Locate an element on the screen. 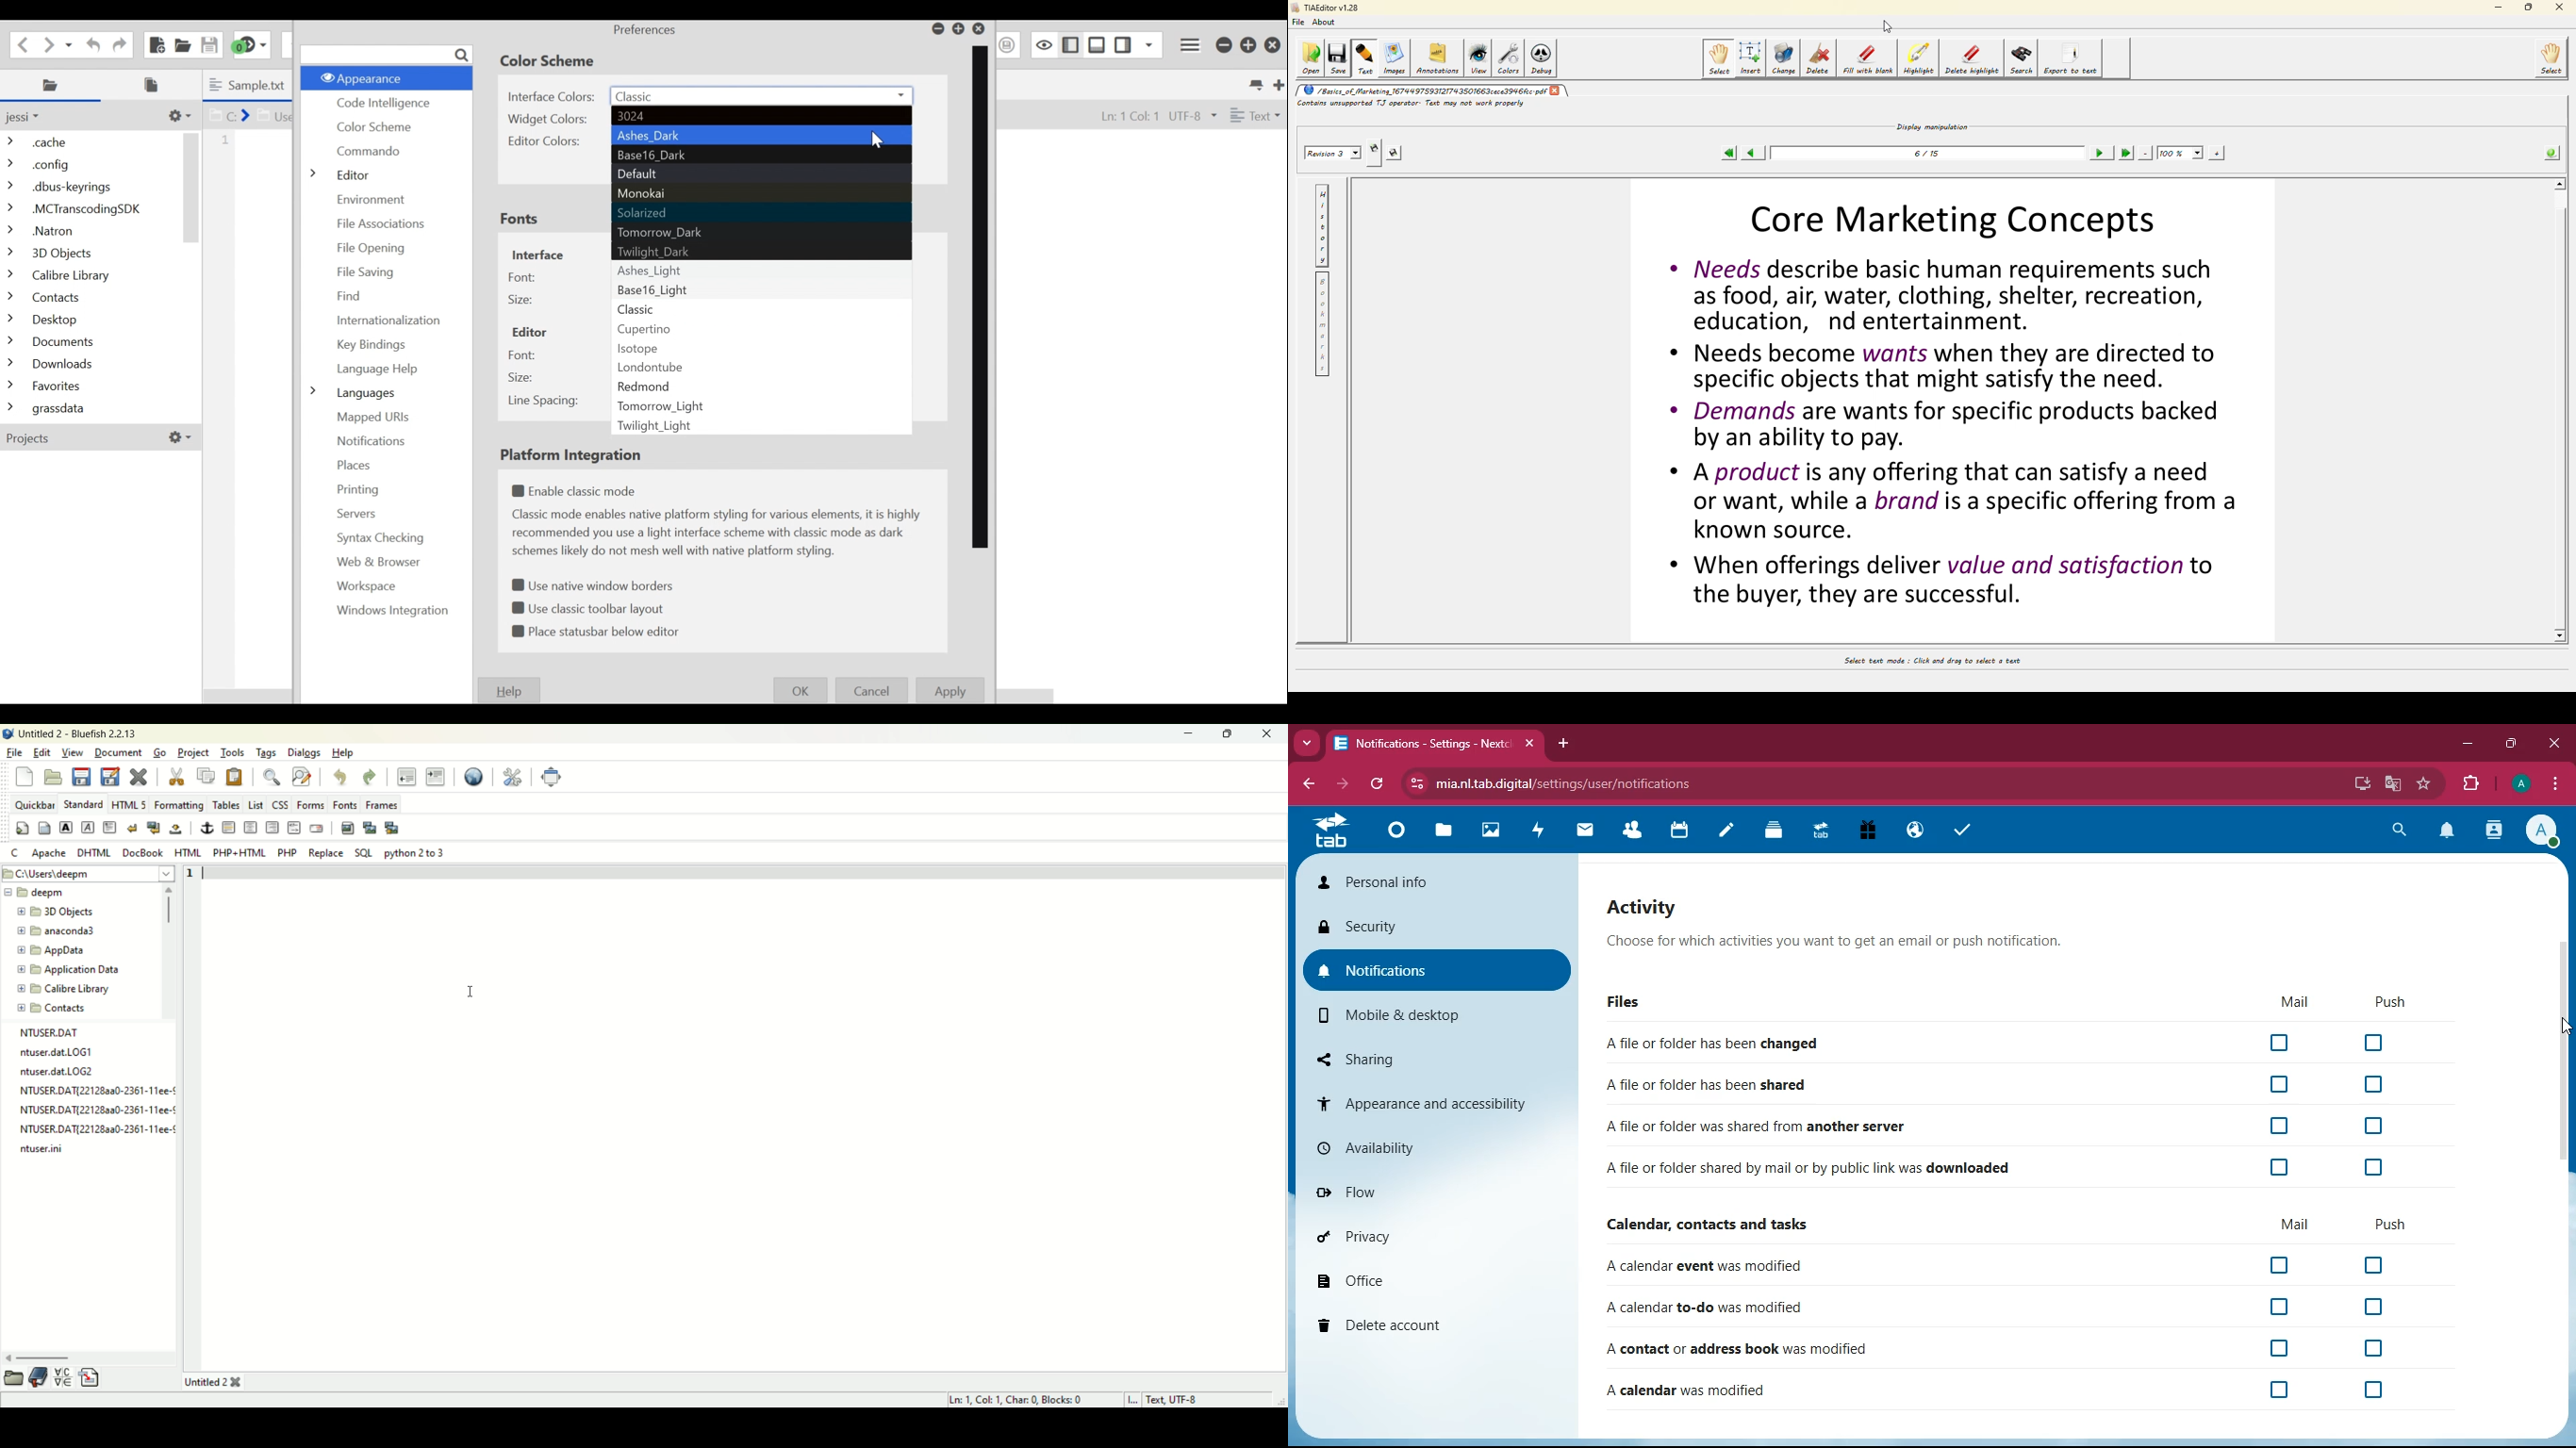  mobile is located at coordinates (1436, 1018).